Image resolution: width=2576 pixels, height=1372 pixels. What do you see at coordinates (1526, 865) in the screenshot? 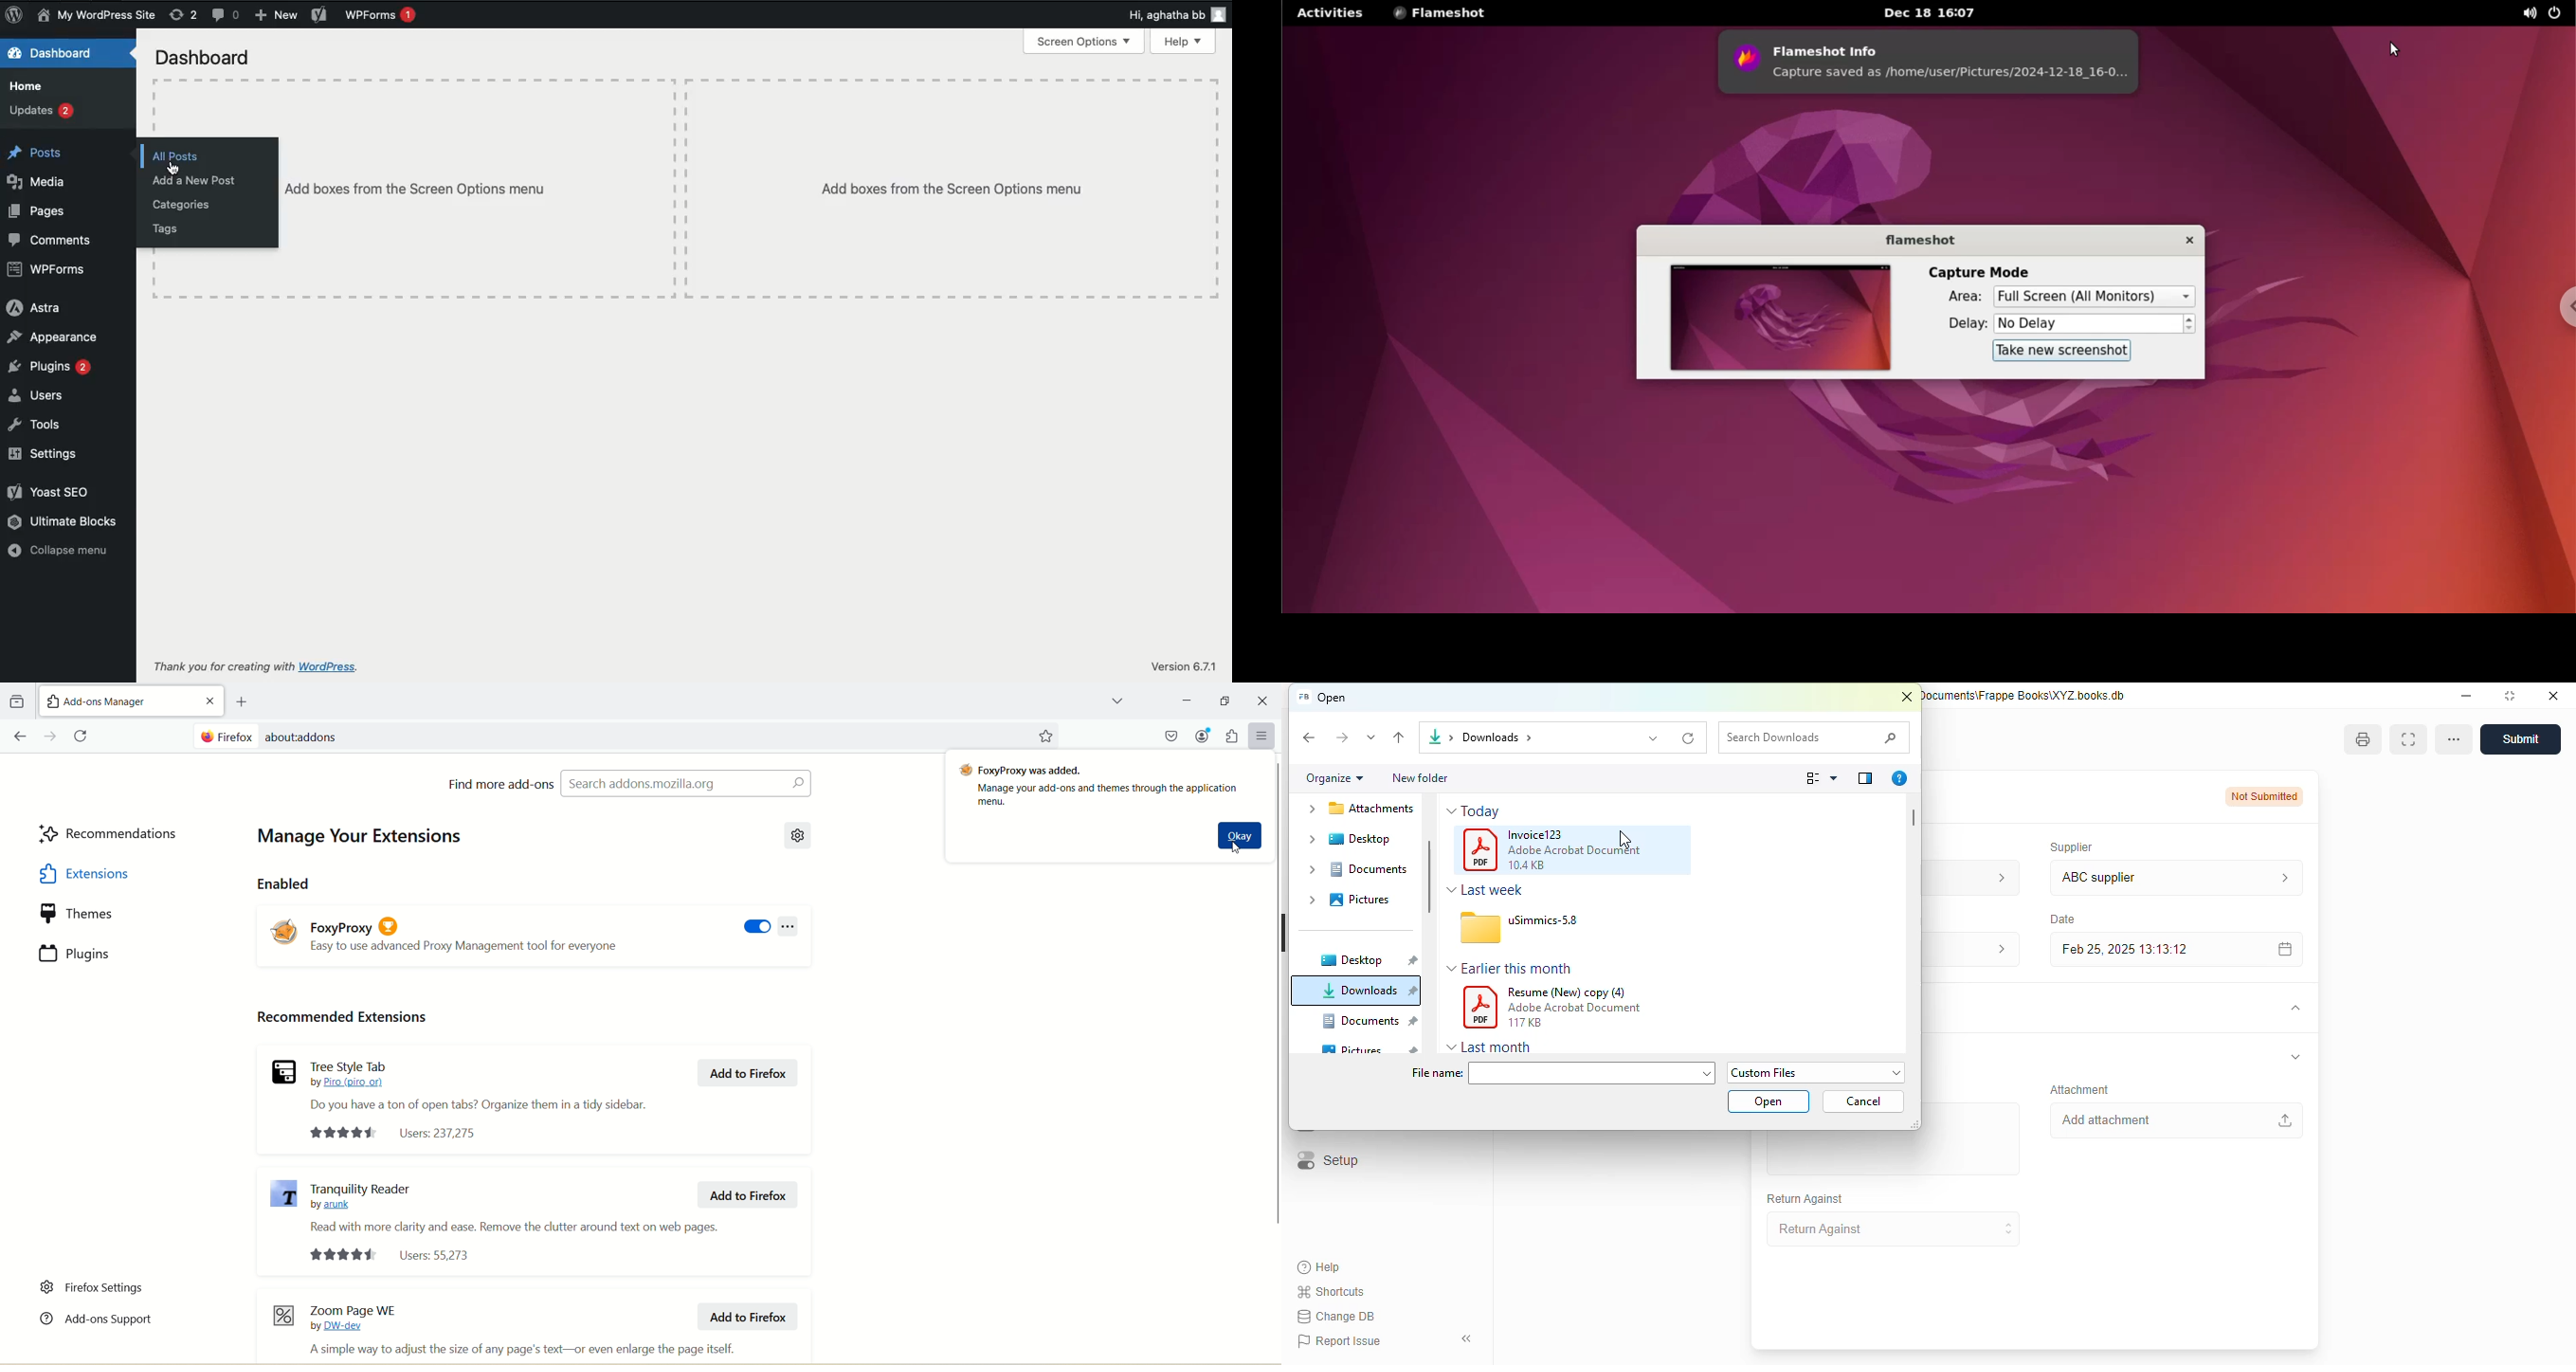
I see `10.4 KB` at bounding box center [1526, 865].